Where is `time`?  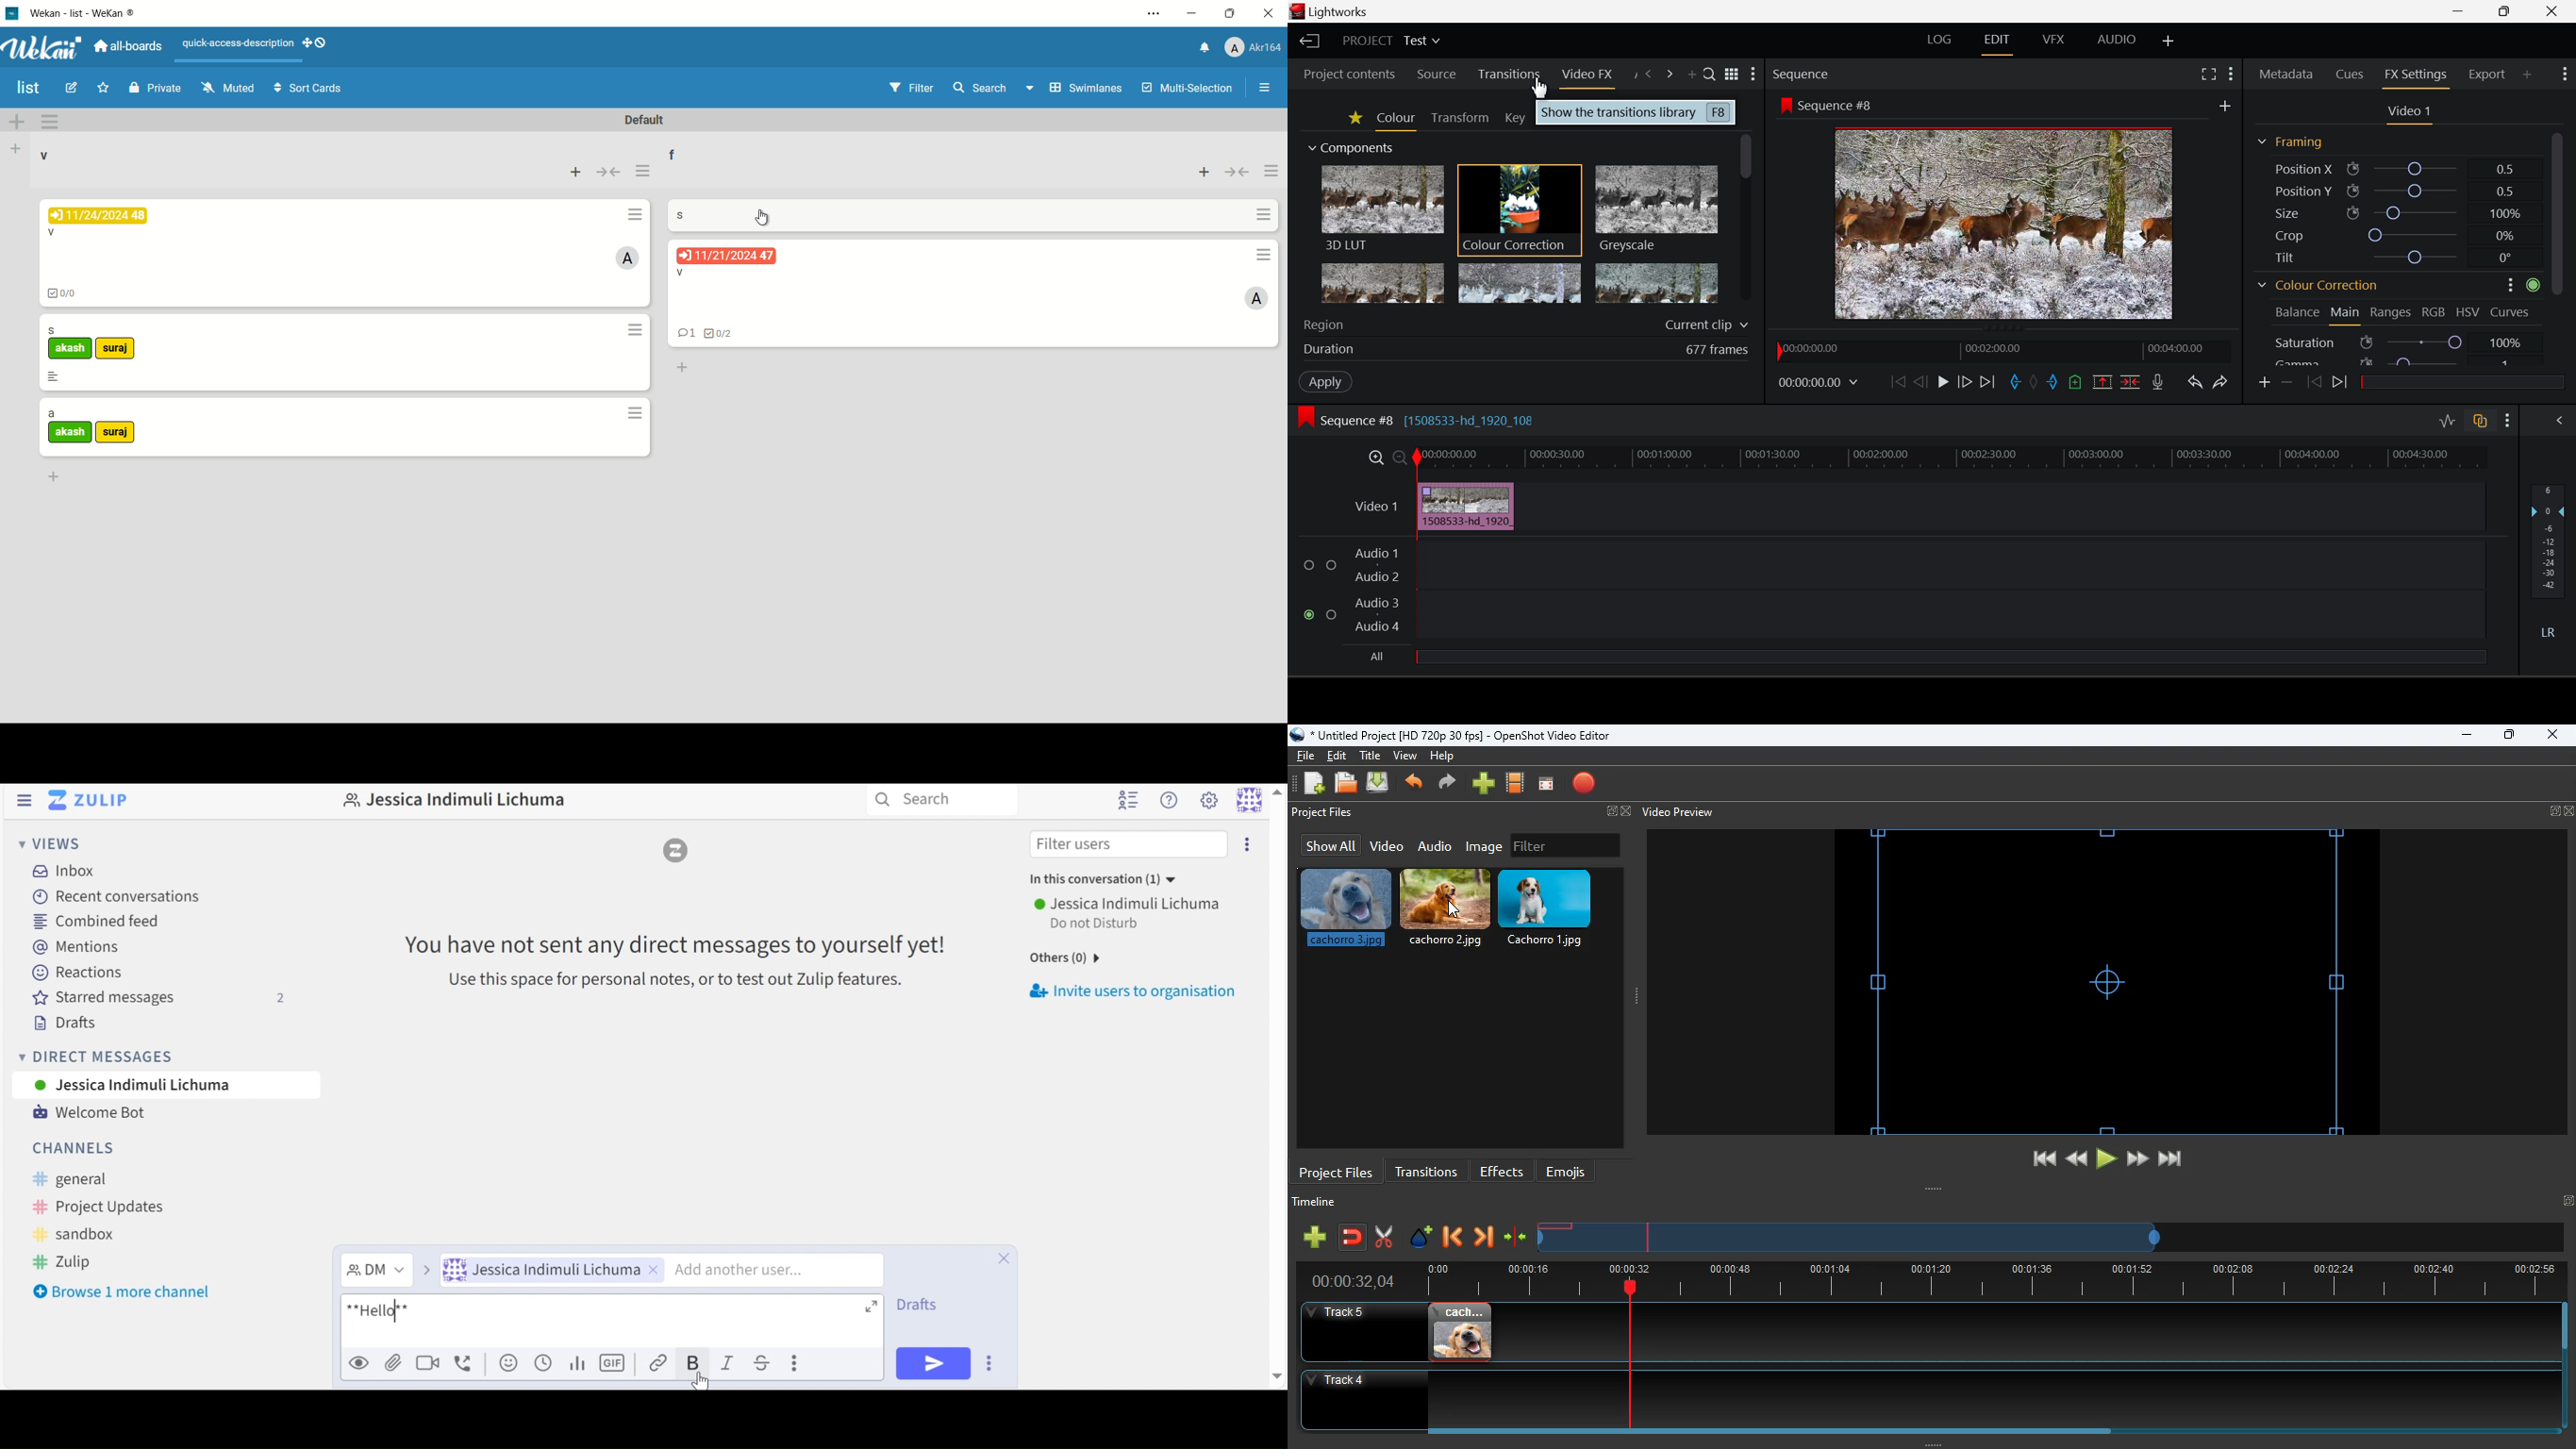 time is located at coordinates (1345, 1281).